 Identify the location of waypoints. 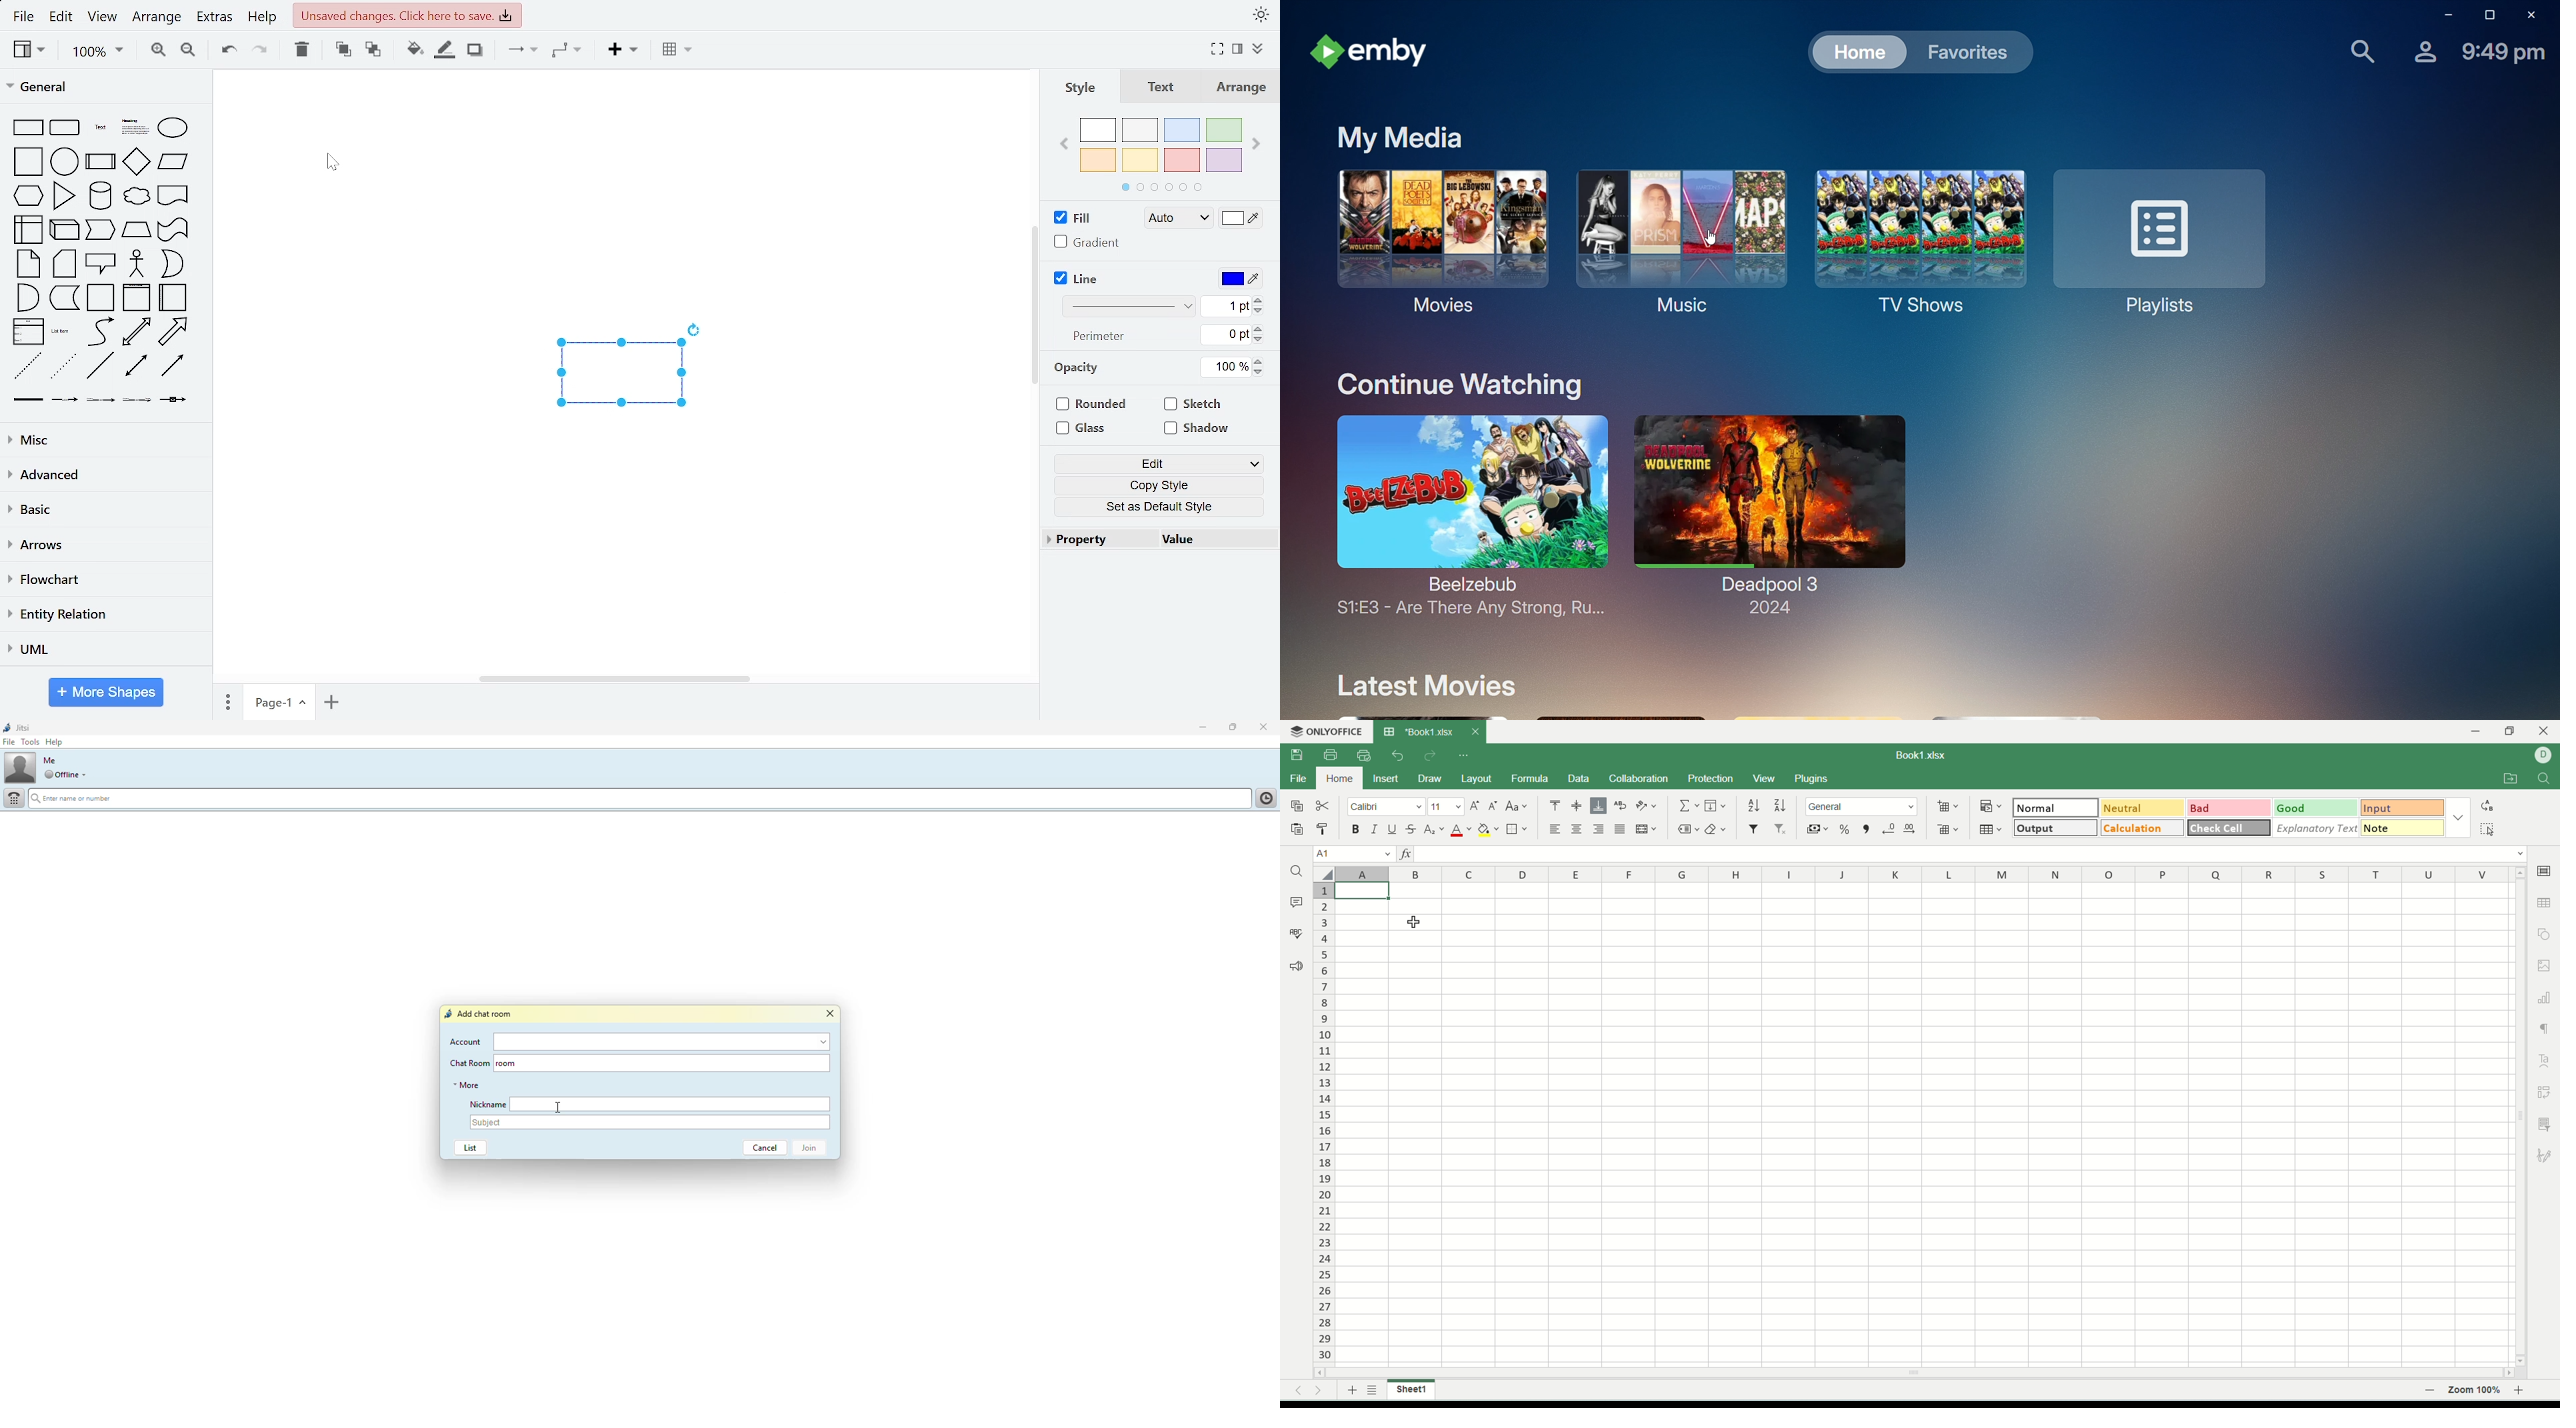
(568, 52).